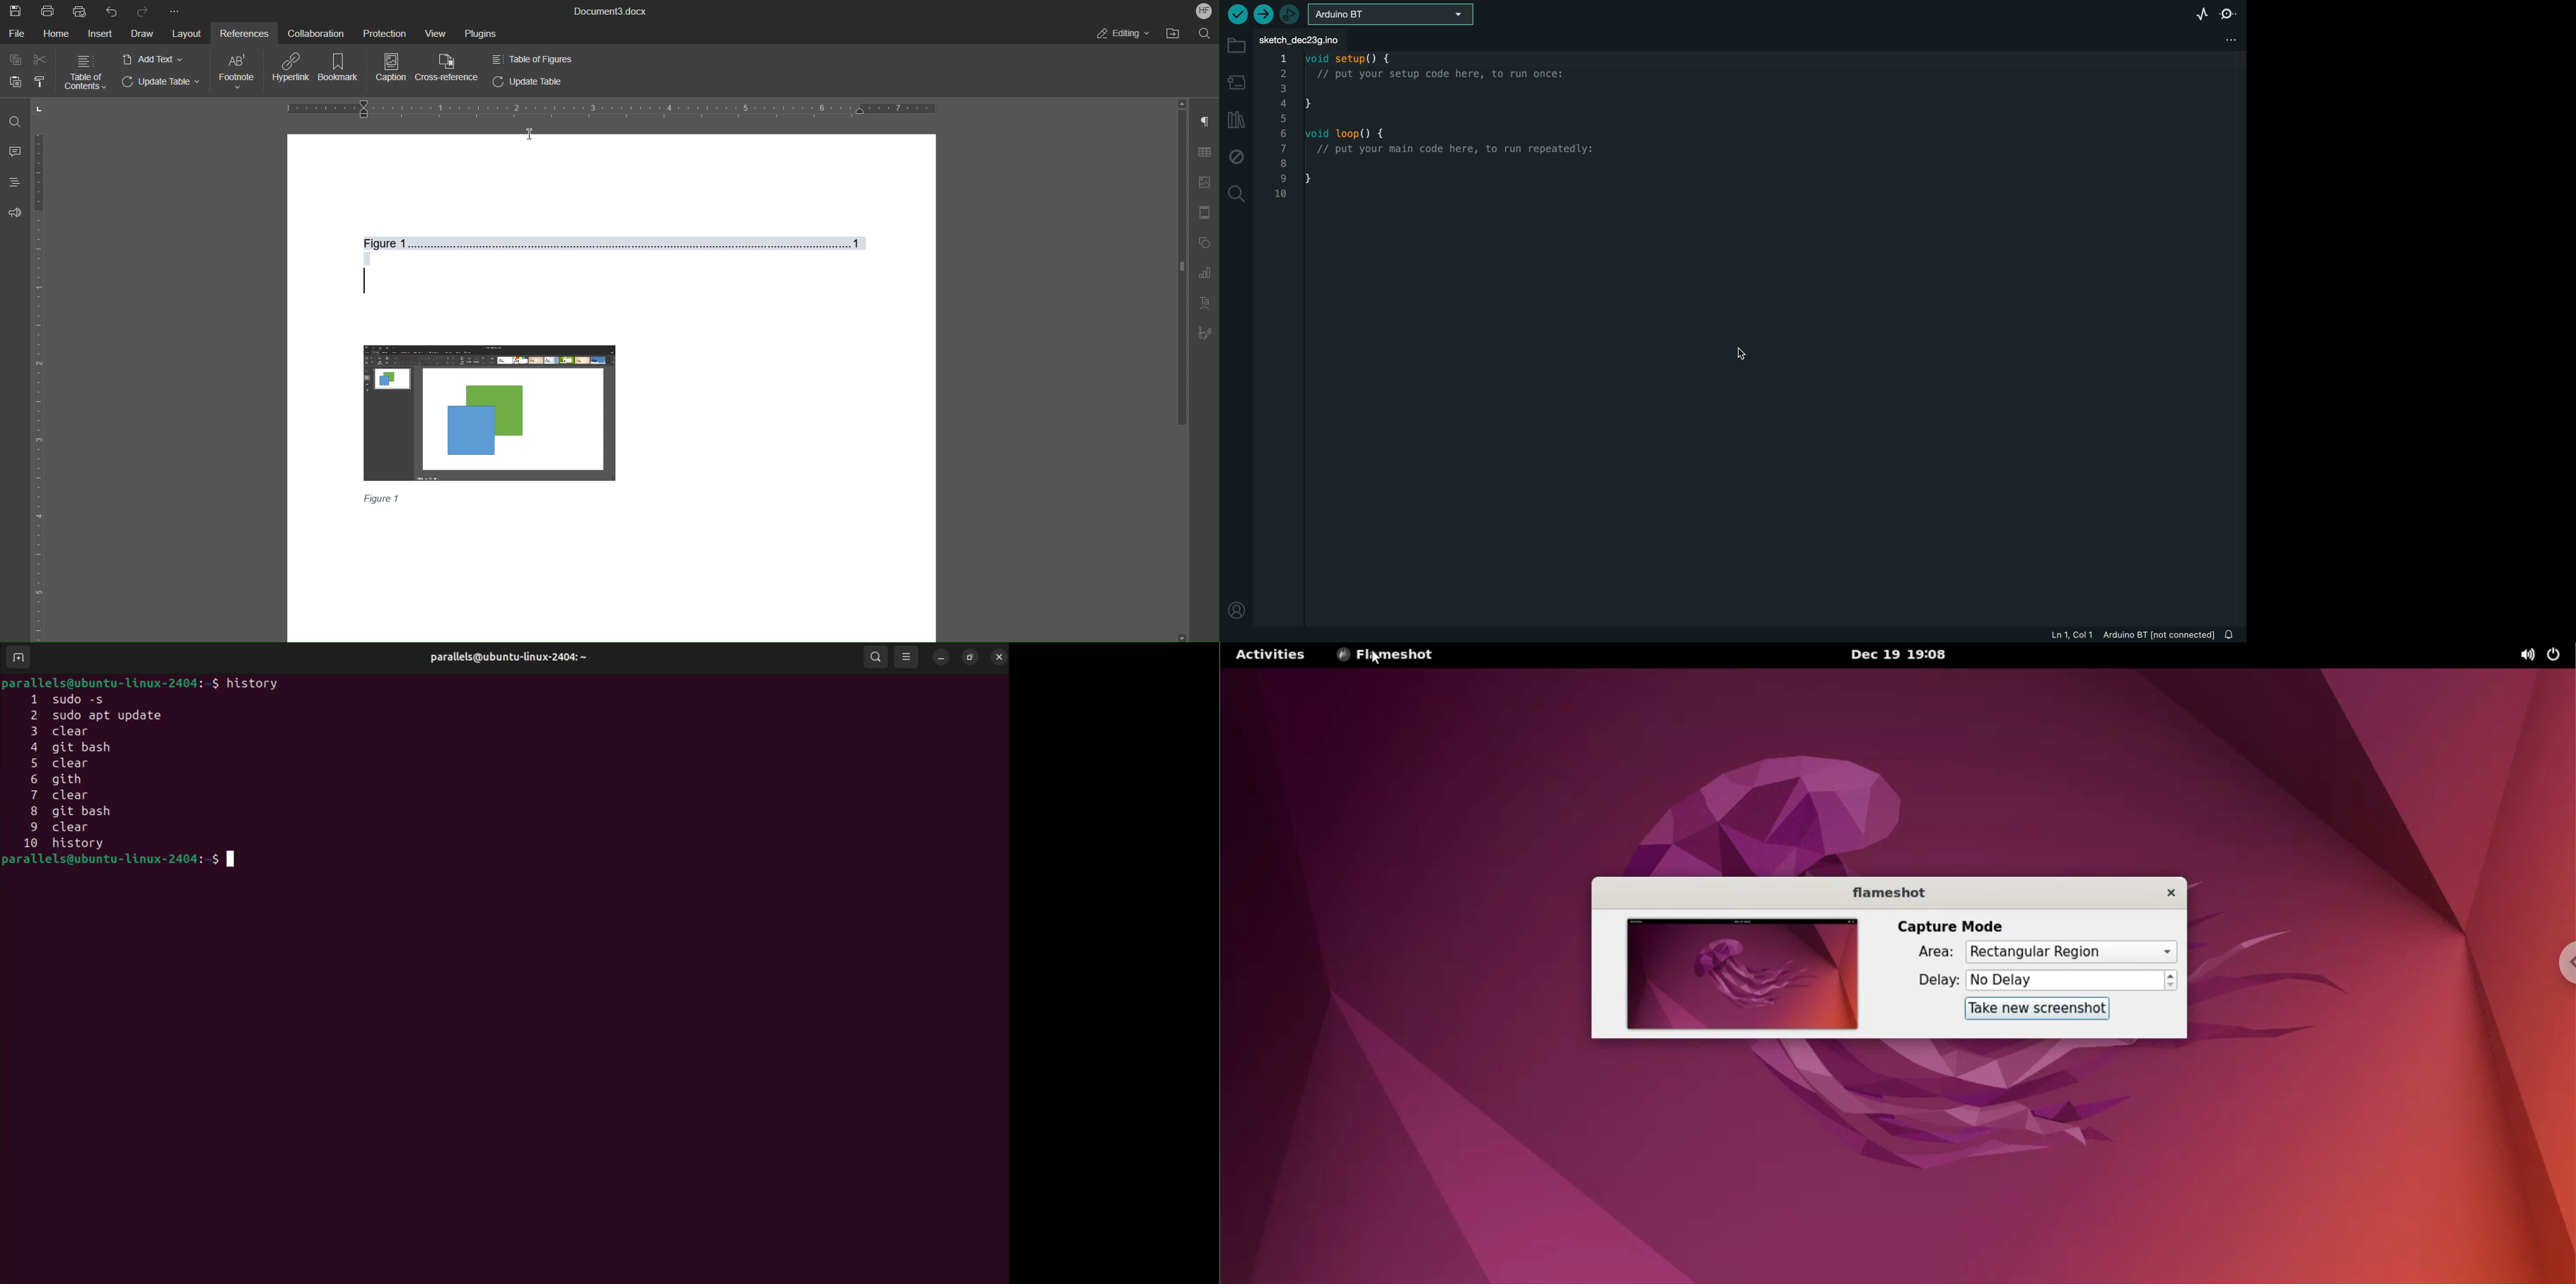  What do you see at coordinates (381, 500) in the screenshot?
I see `Figure 1(Caption)` at bounding box center [381, 500].